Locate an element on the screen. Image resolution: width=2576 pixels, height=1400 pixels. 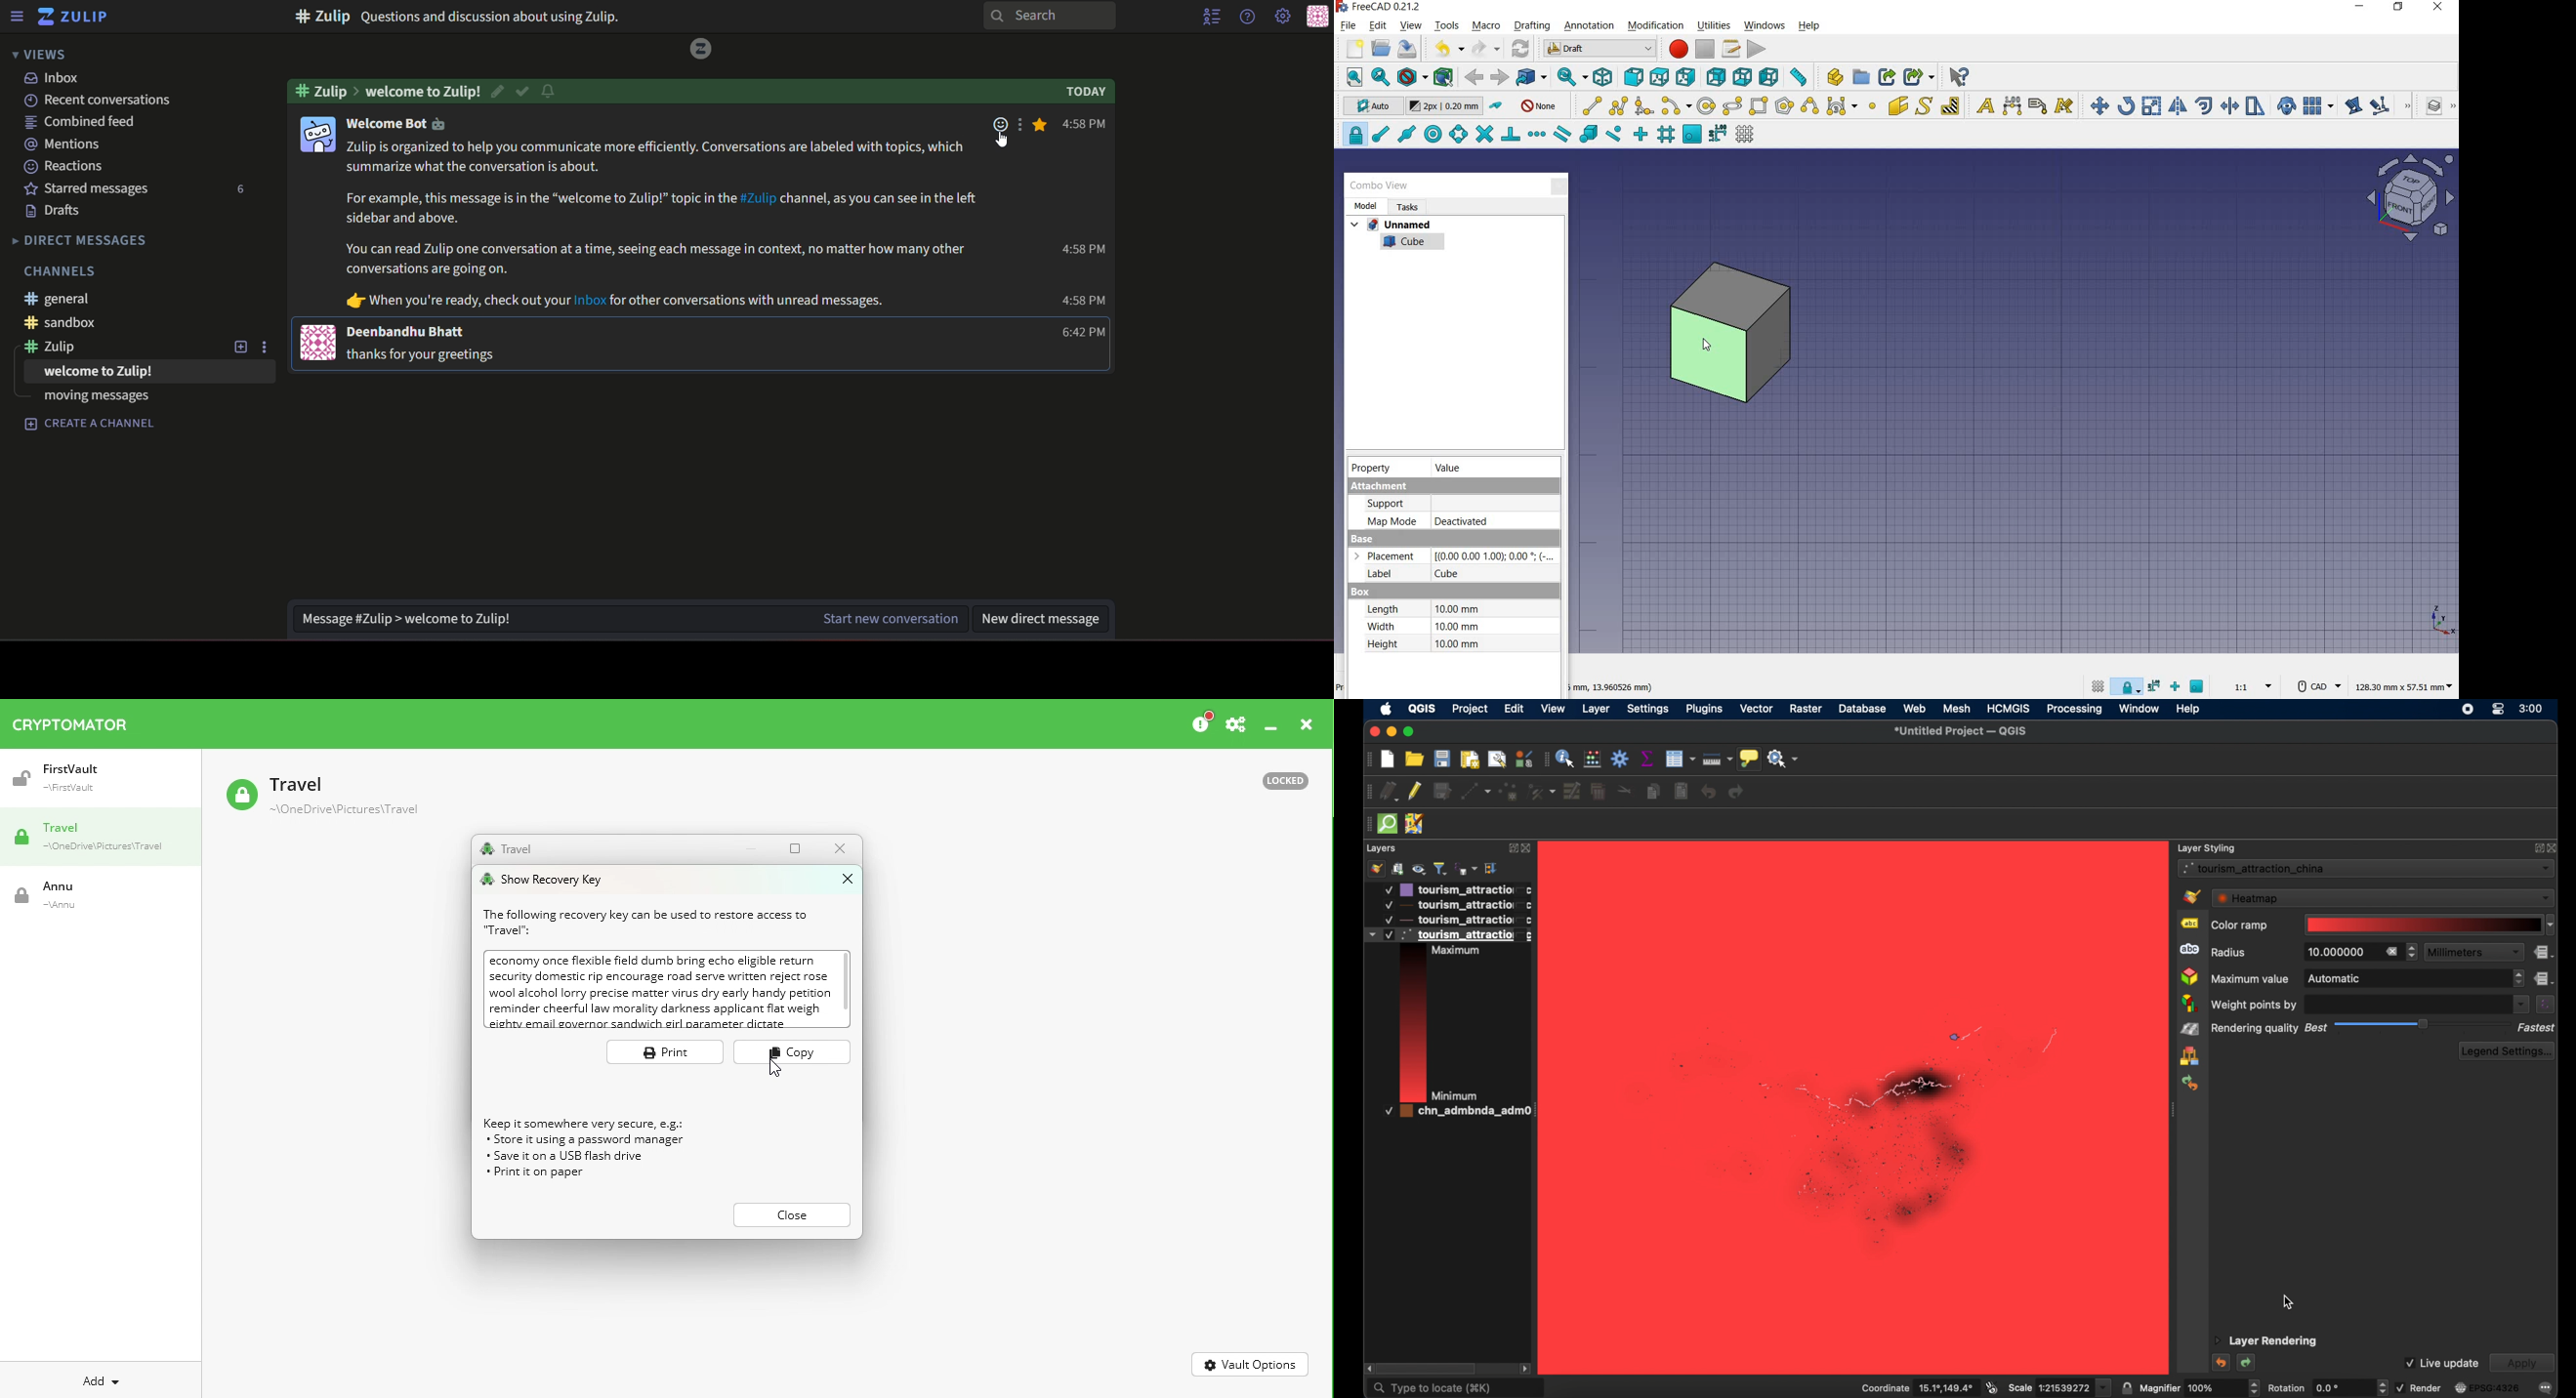
edit is located at coordinates (1378, 25).